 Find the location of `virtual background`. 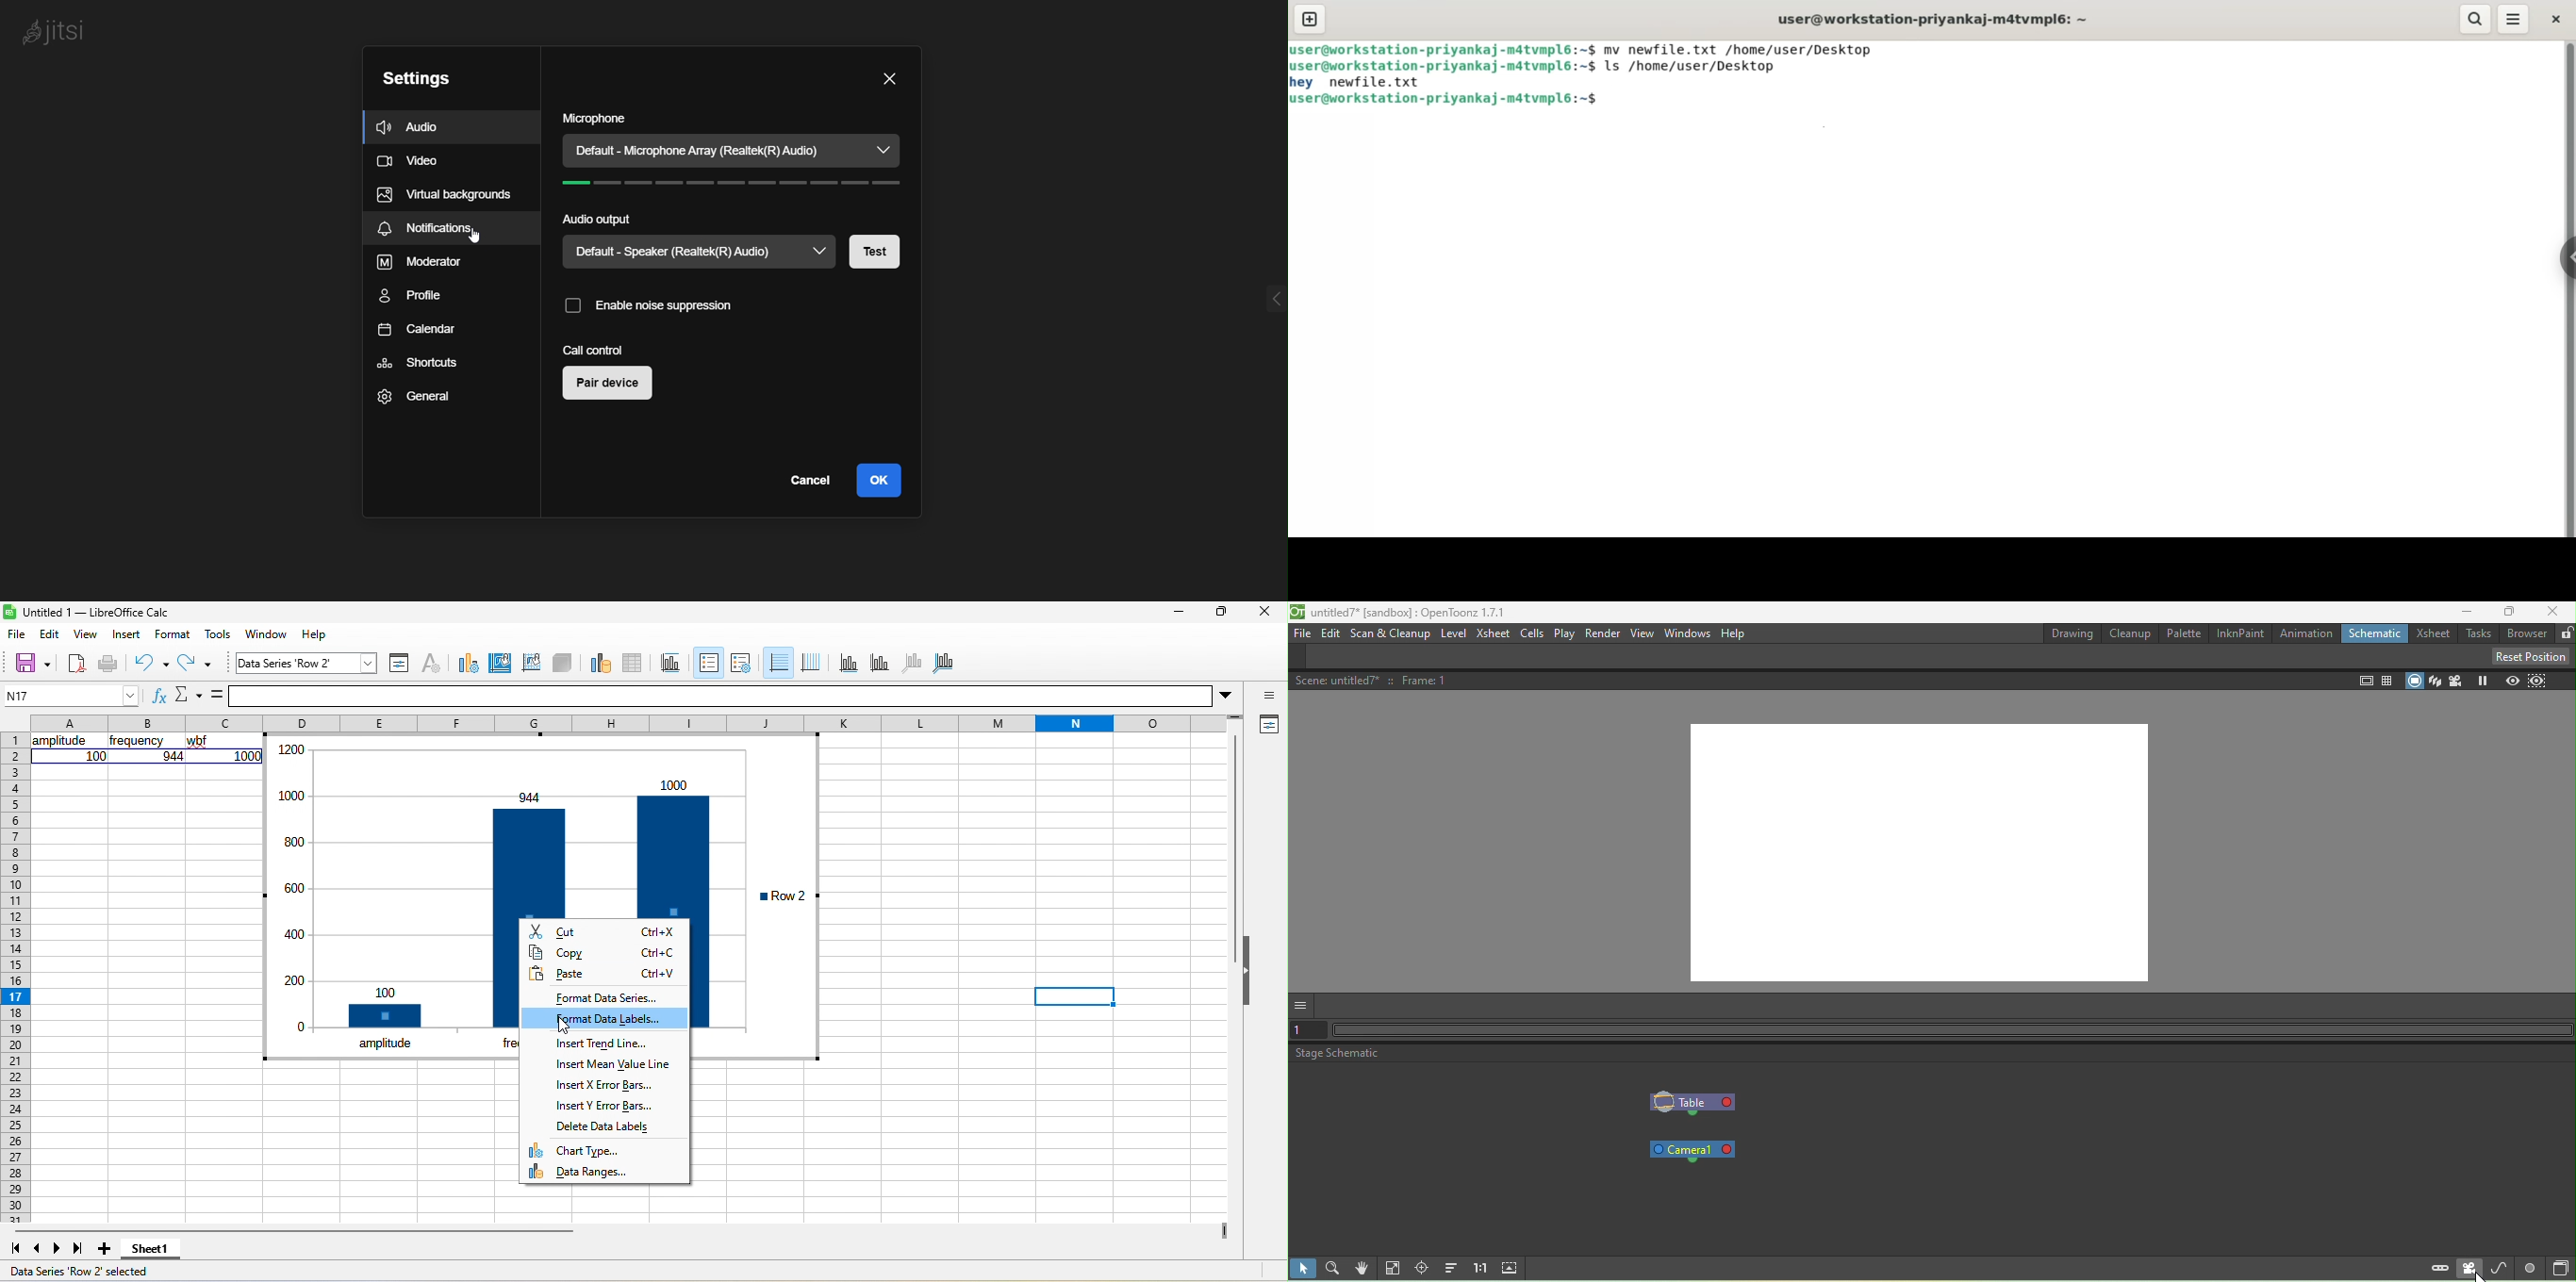

virtual background is located at coordinates (447, 193).